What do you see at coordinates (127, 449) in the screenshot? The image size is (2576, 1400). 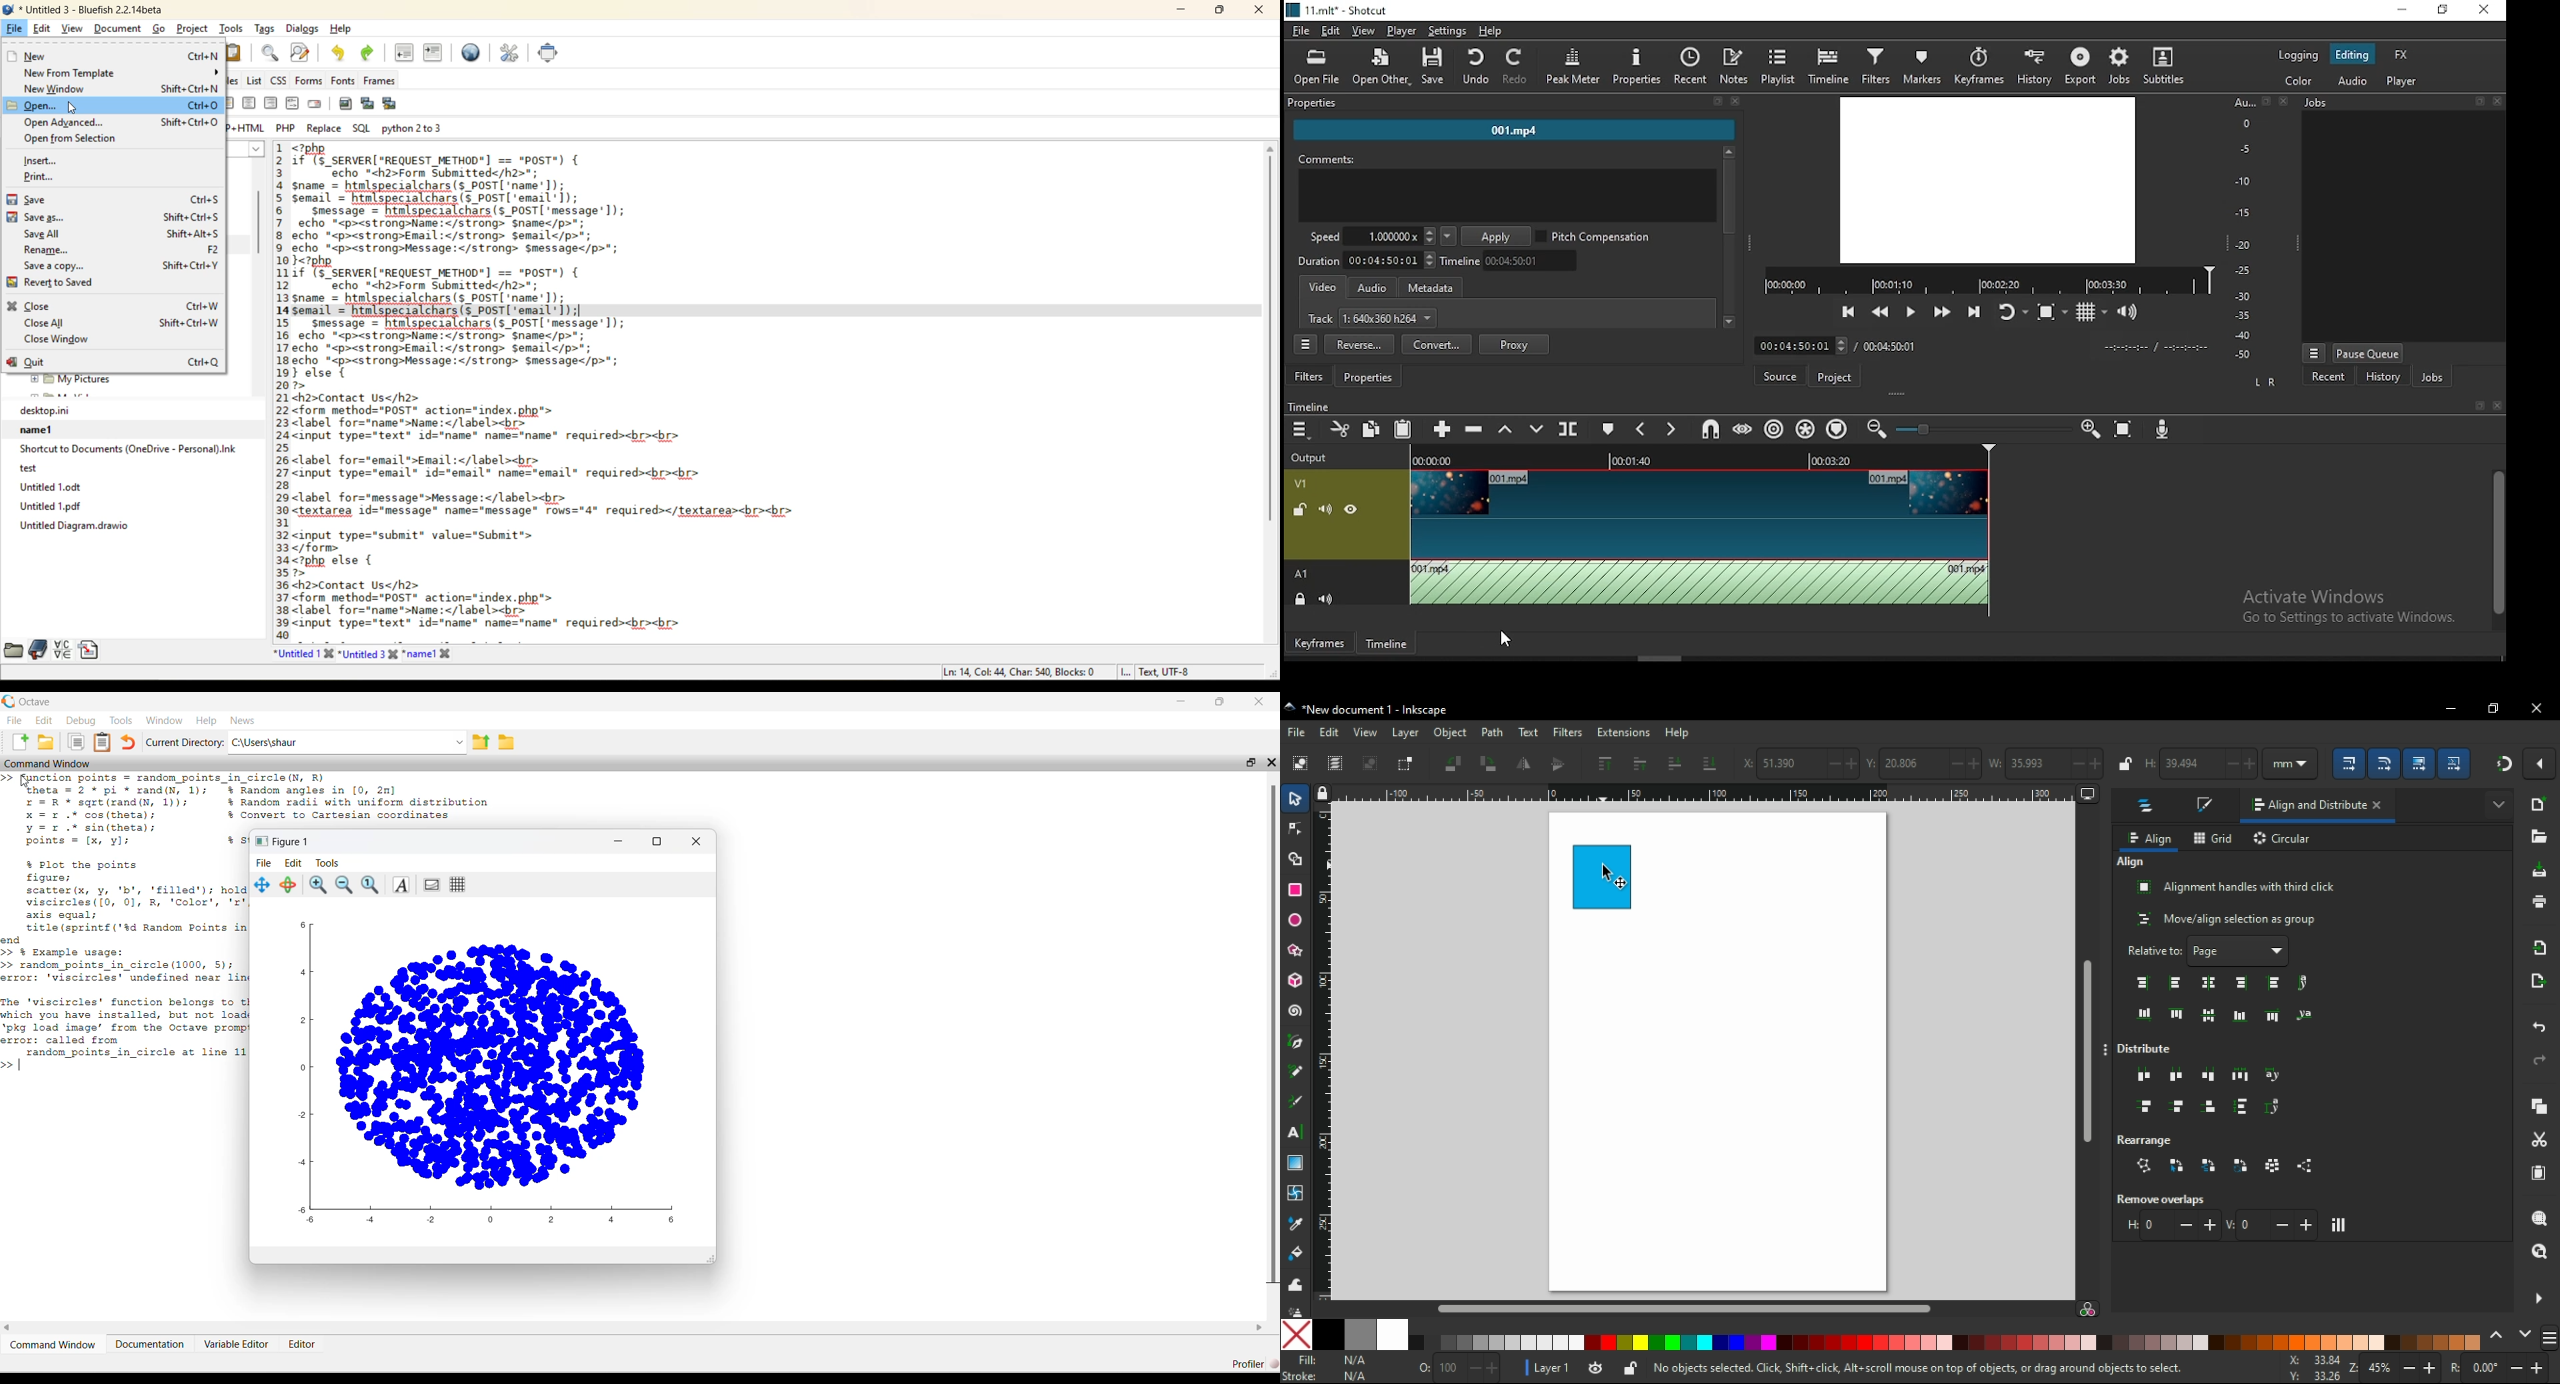 I see `Shortcut to Documents (OneDrive - Personal).lnk` at bounding box center [127, 449].